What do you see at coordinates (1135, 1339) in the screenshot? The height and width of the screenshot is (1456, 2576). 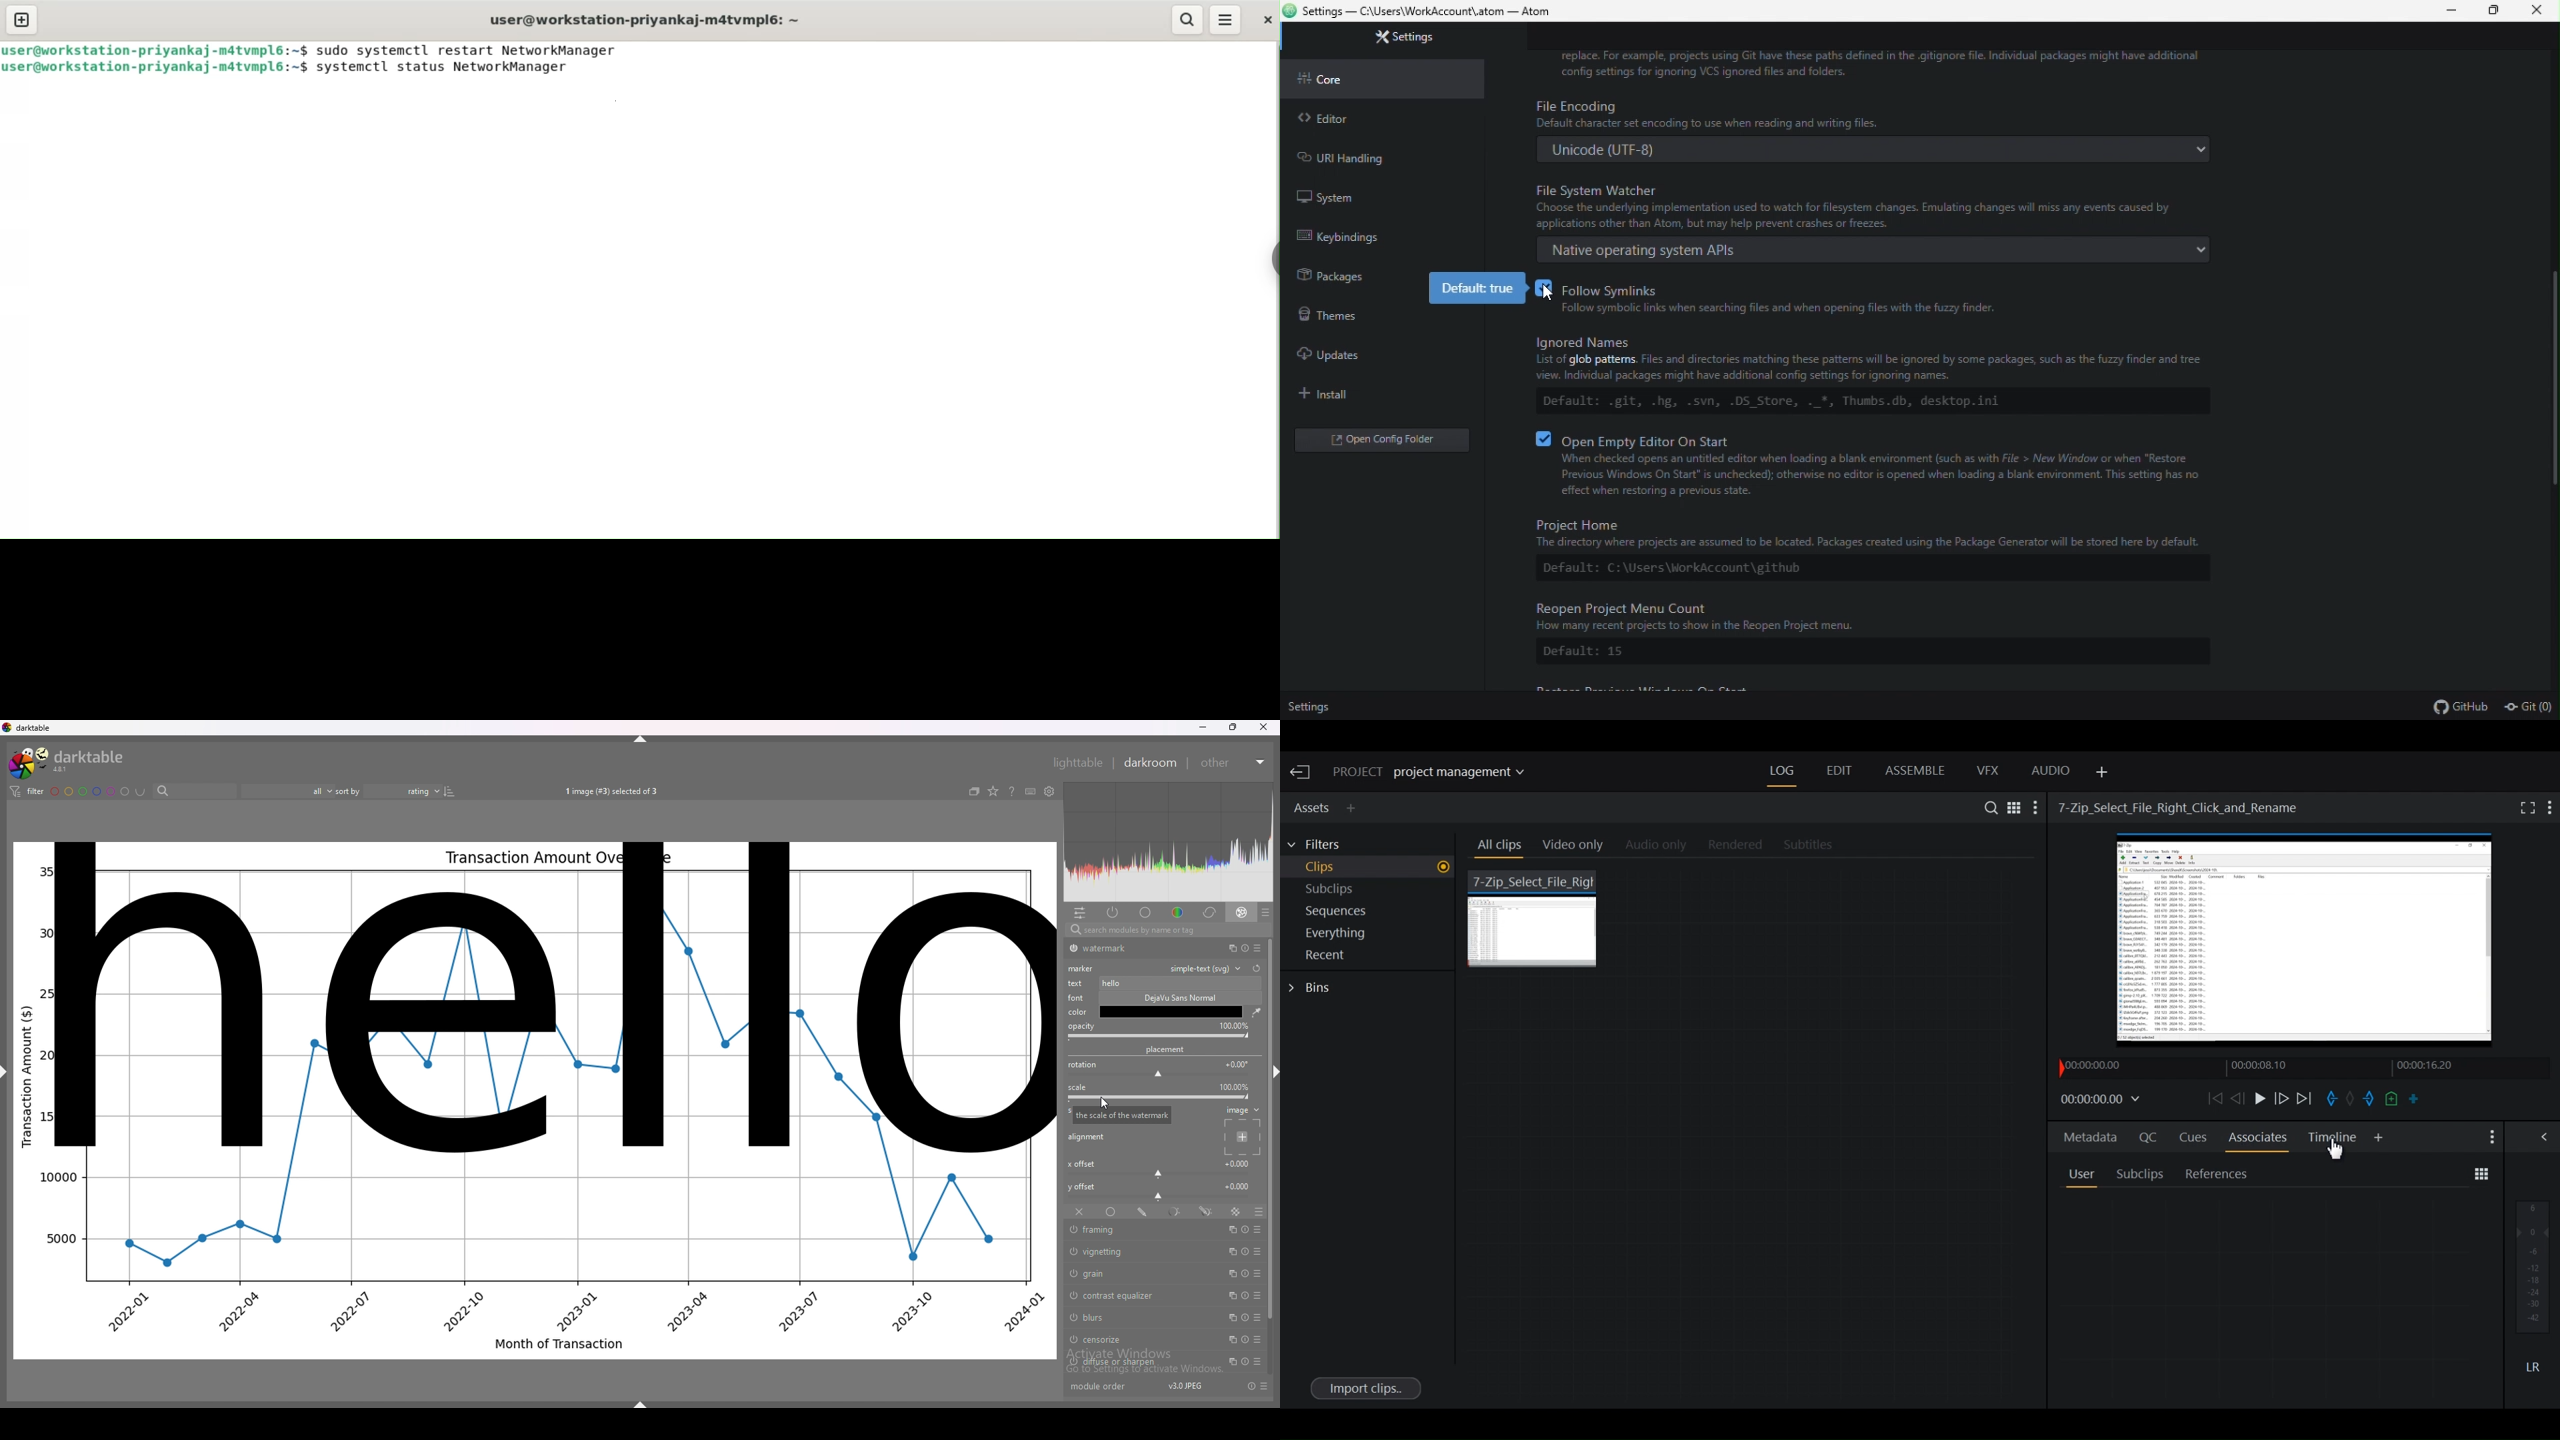 I see `censorize` at bounding box center [1135, 1339].